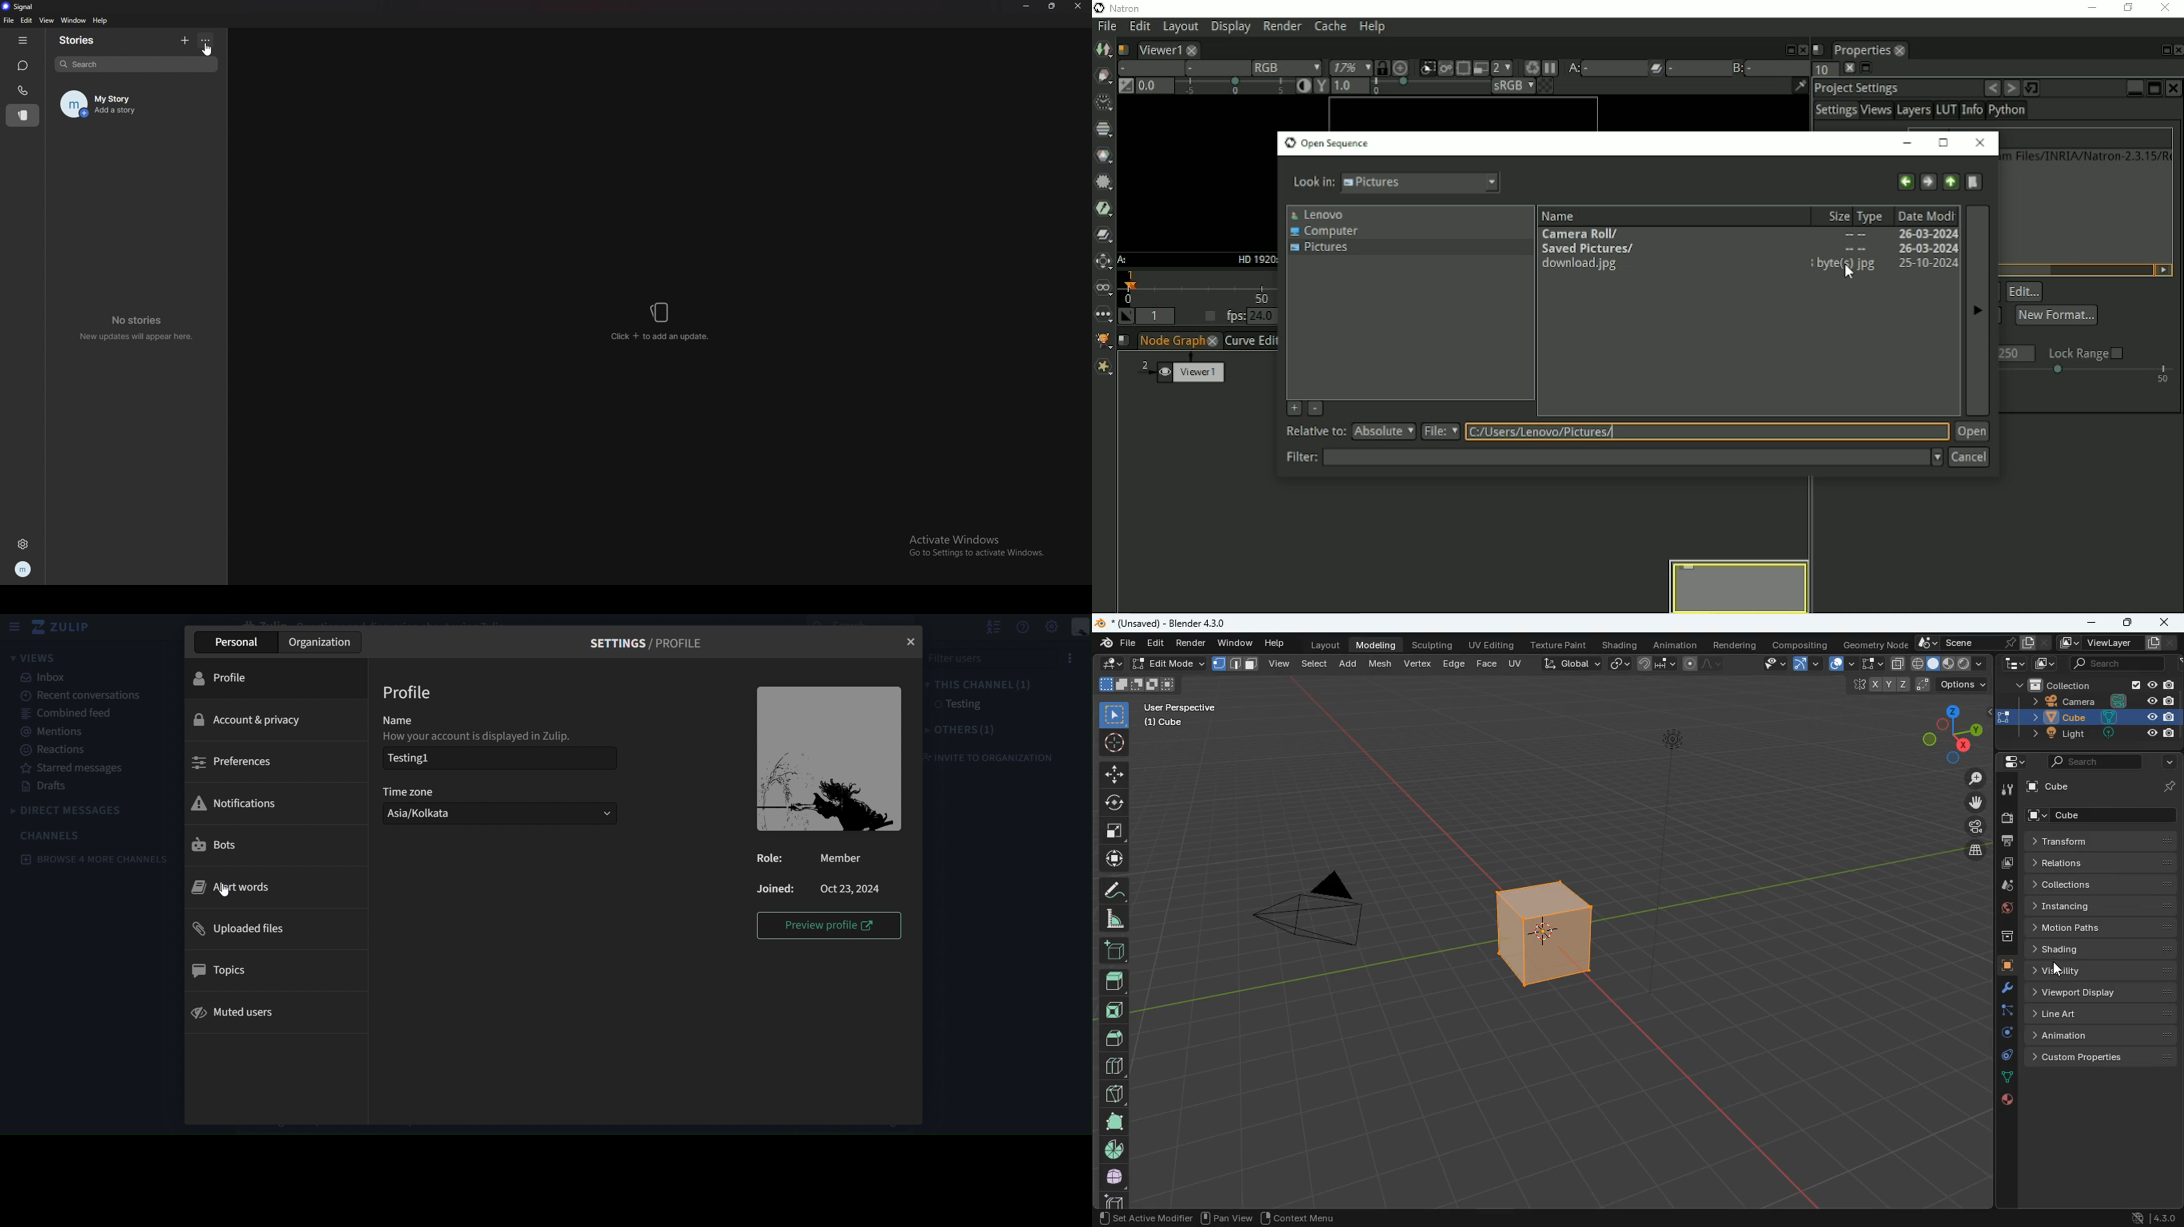  Describe the element at coordinates (1052, 6) in the screenshot. I see `resize` at that location.